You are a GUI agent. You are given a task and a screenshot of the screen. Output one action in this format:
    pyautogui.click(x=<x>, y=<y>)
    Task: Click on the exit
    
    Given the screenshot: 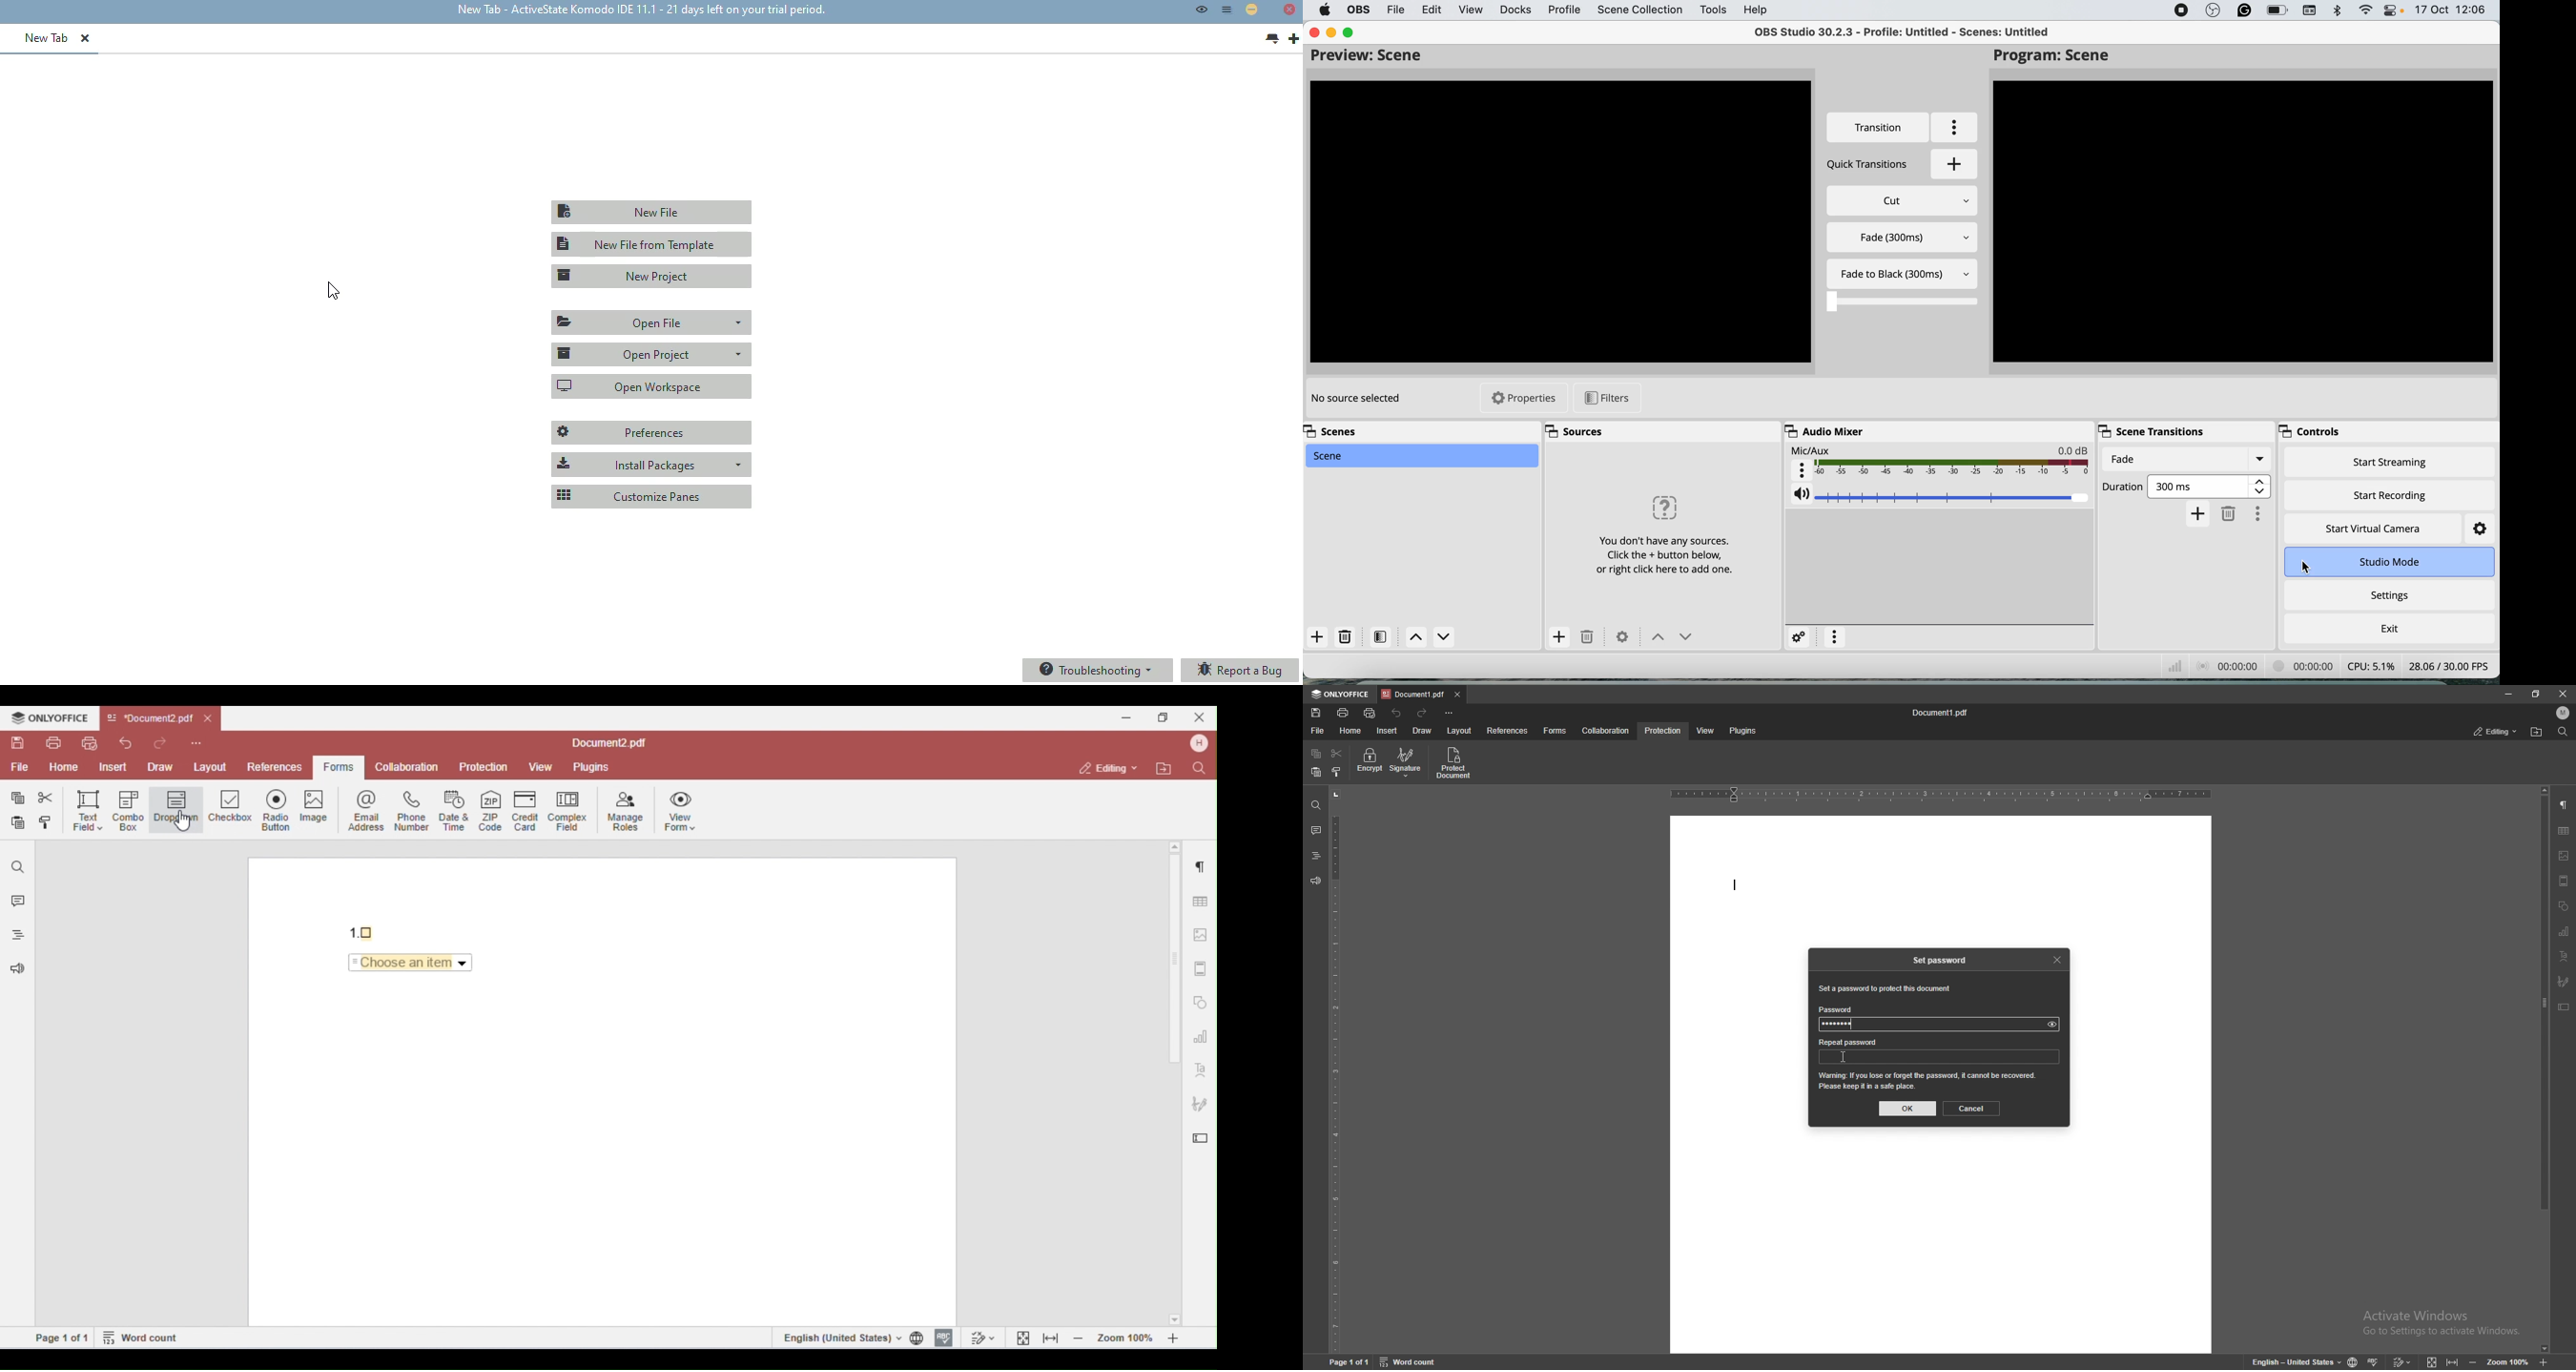 What is the action you would take?
    pyautogui.click(x=2391, y=628)
    